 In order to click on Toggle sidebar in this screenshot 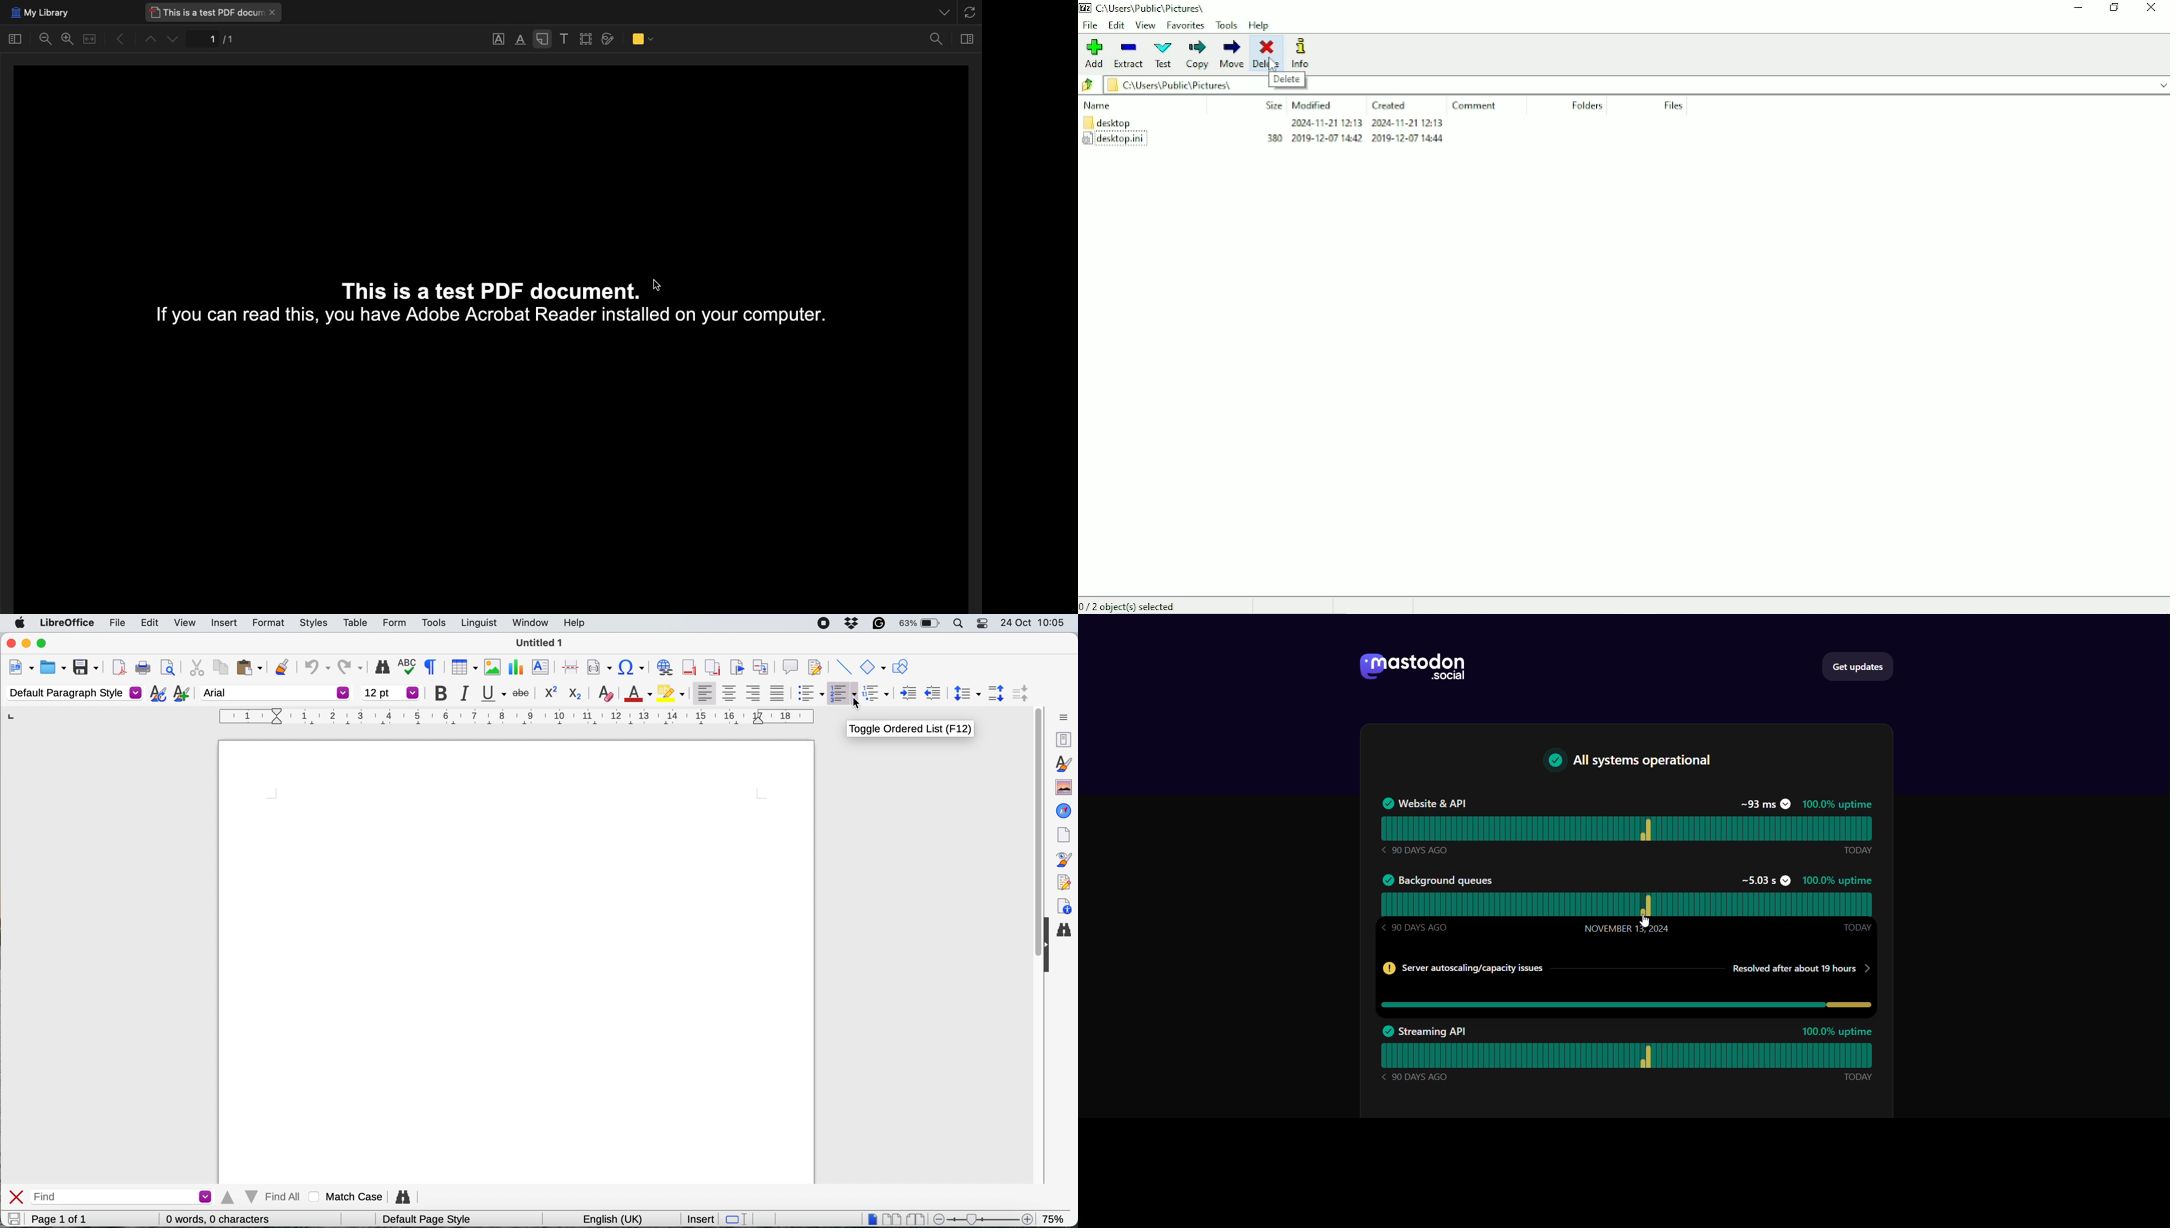, I will do `click(15, 38)`.